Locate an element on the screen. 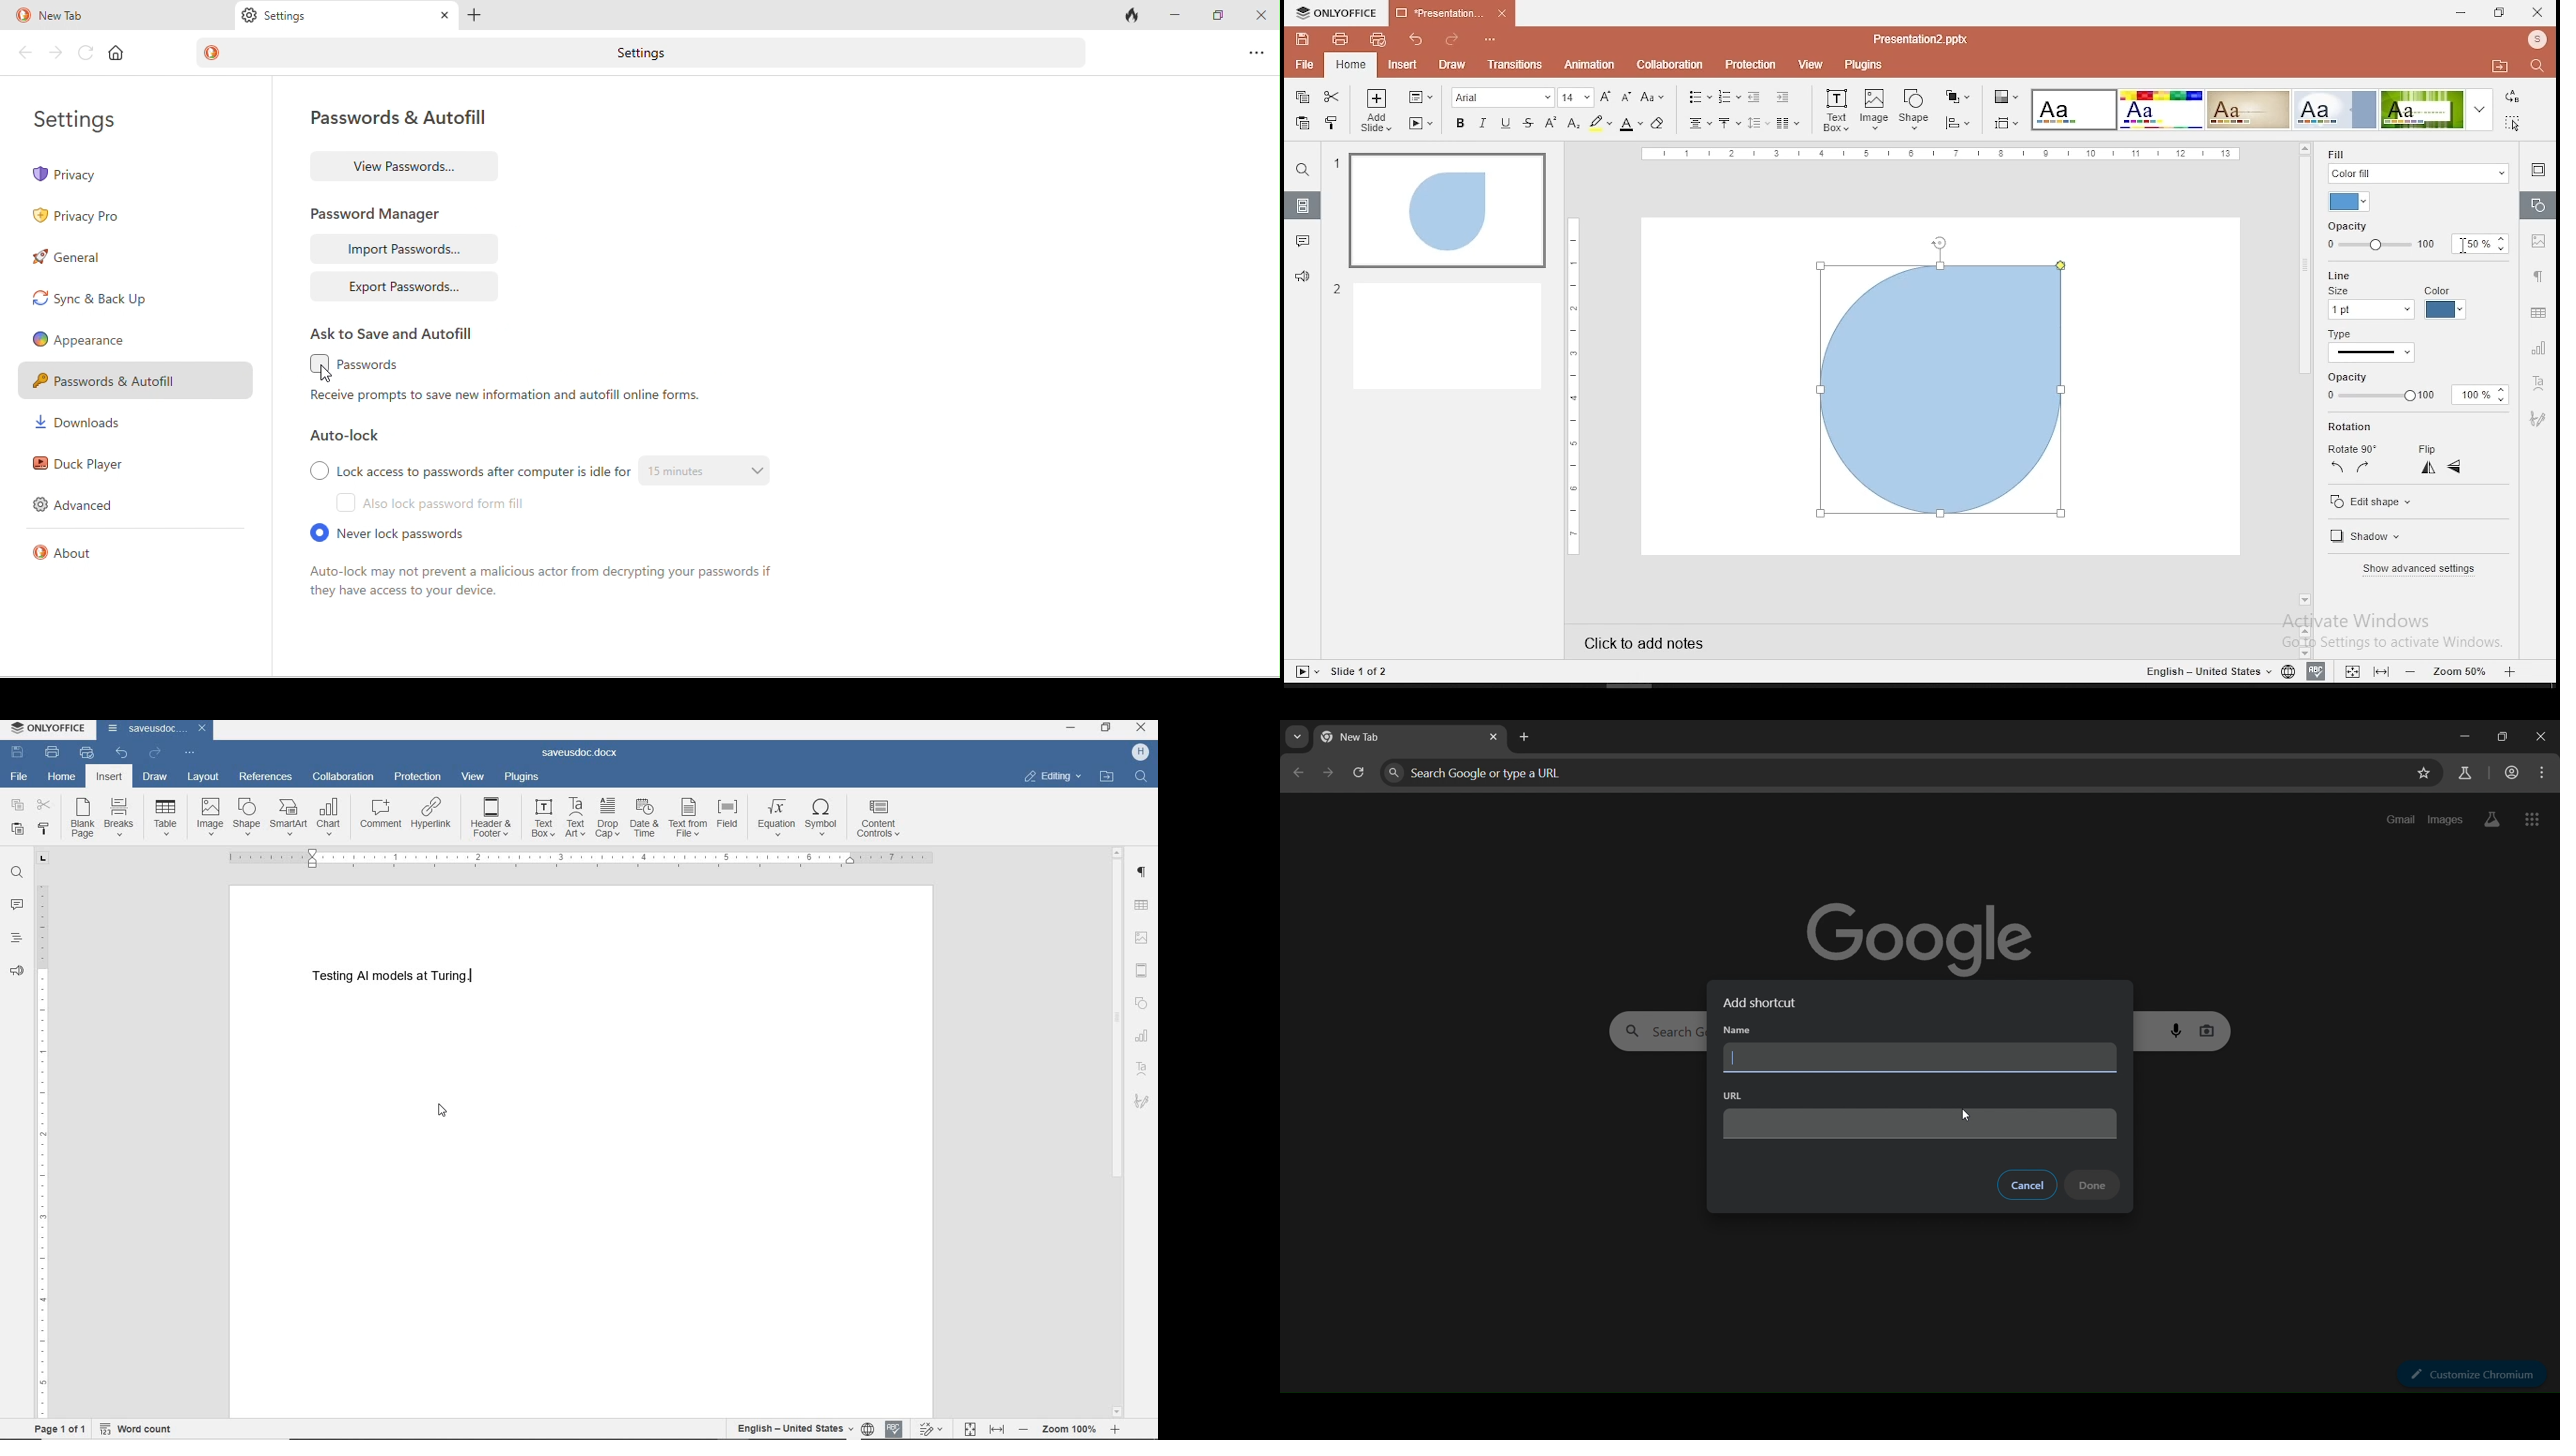 This screenshot has height=1456, width=2576. references is located at coordinates (266, 776).